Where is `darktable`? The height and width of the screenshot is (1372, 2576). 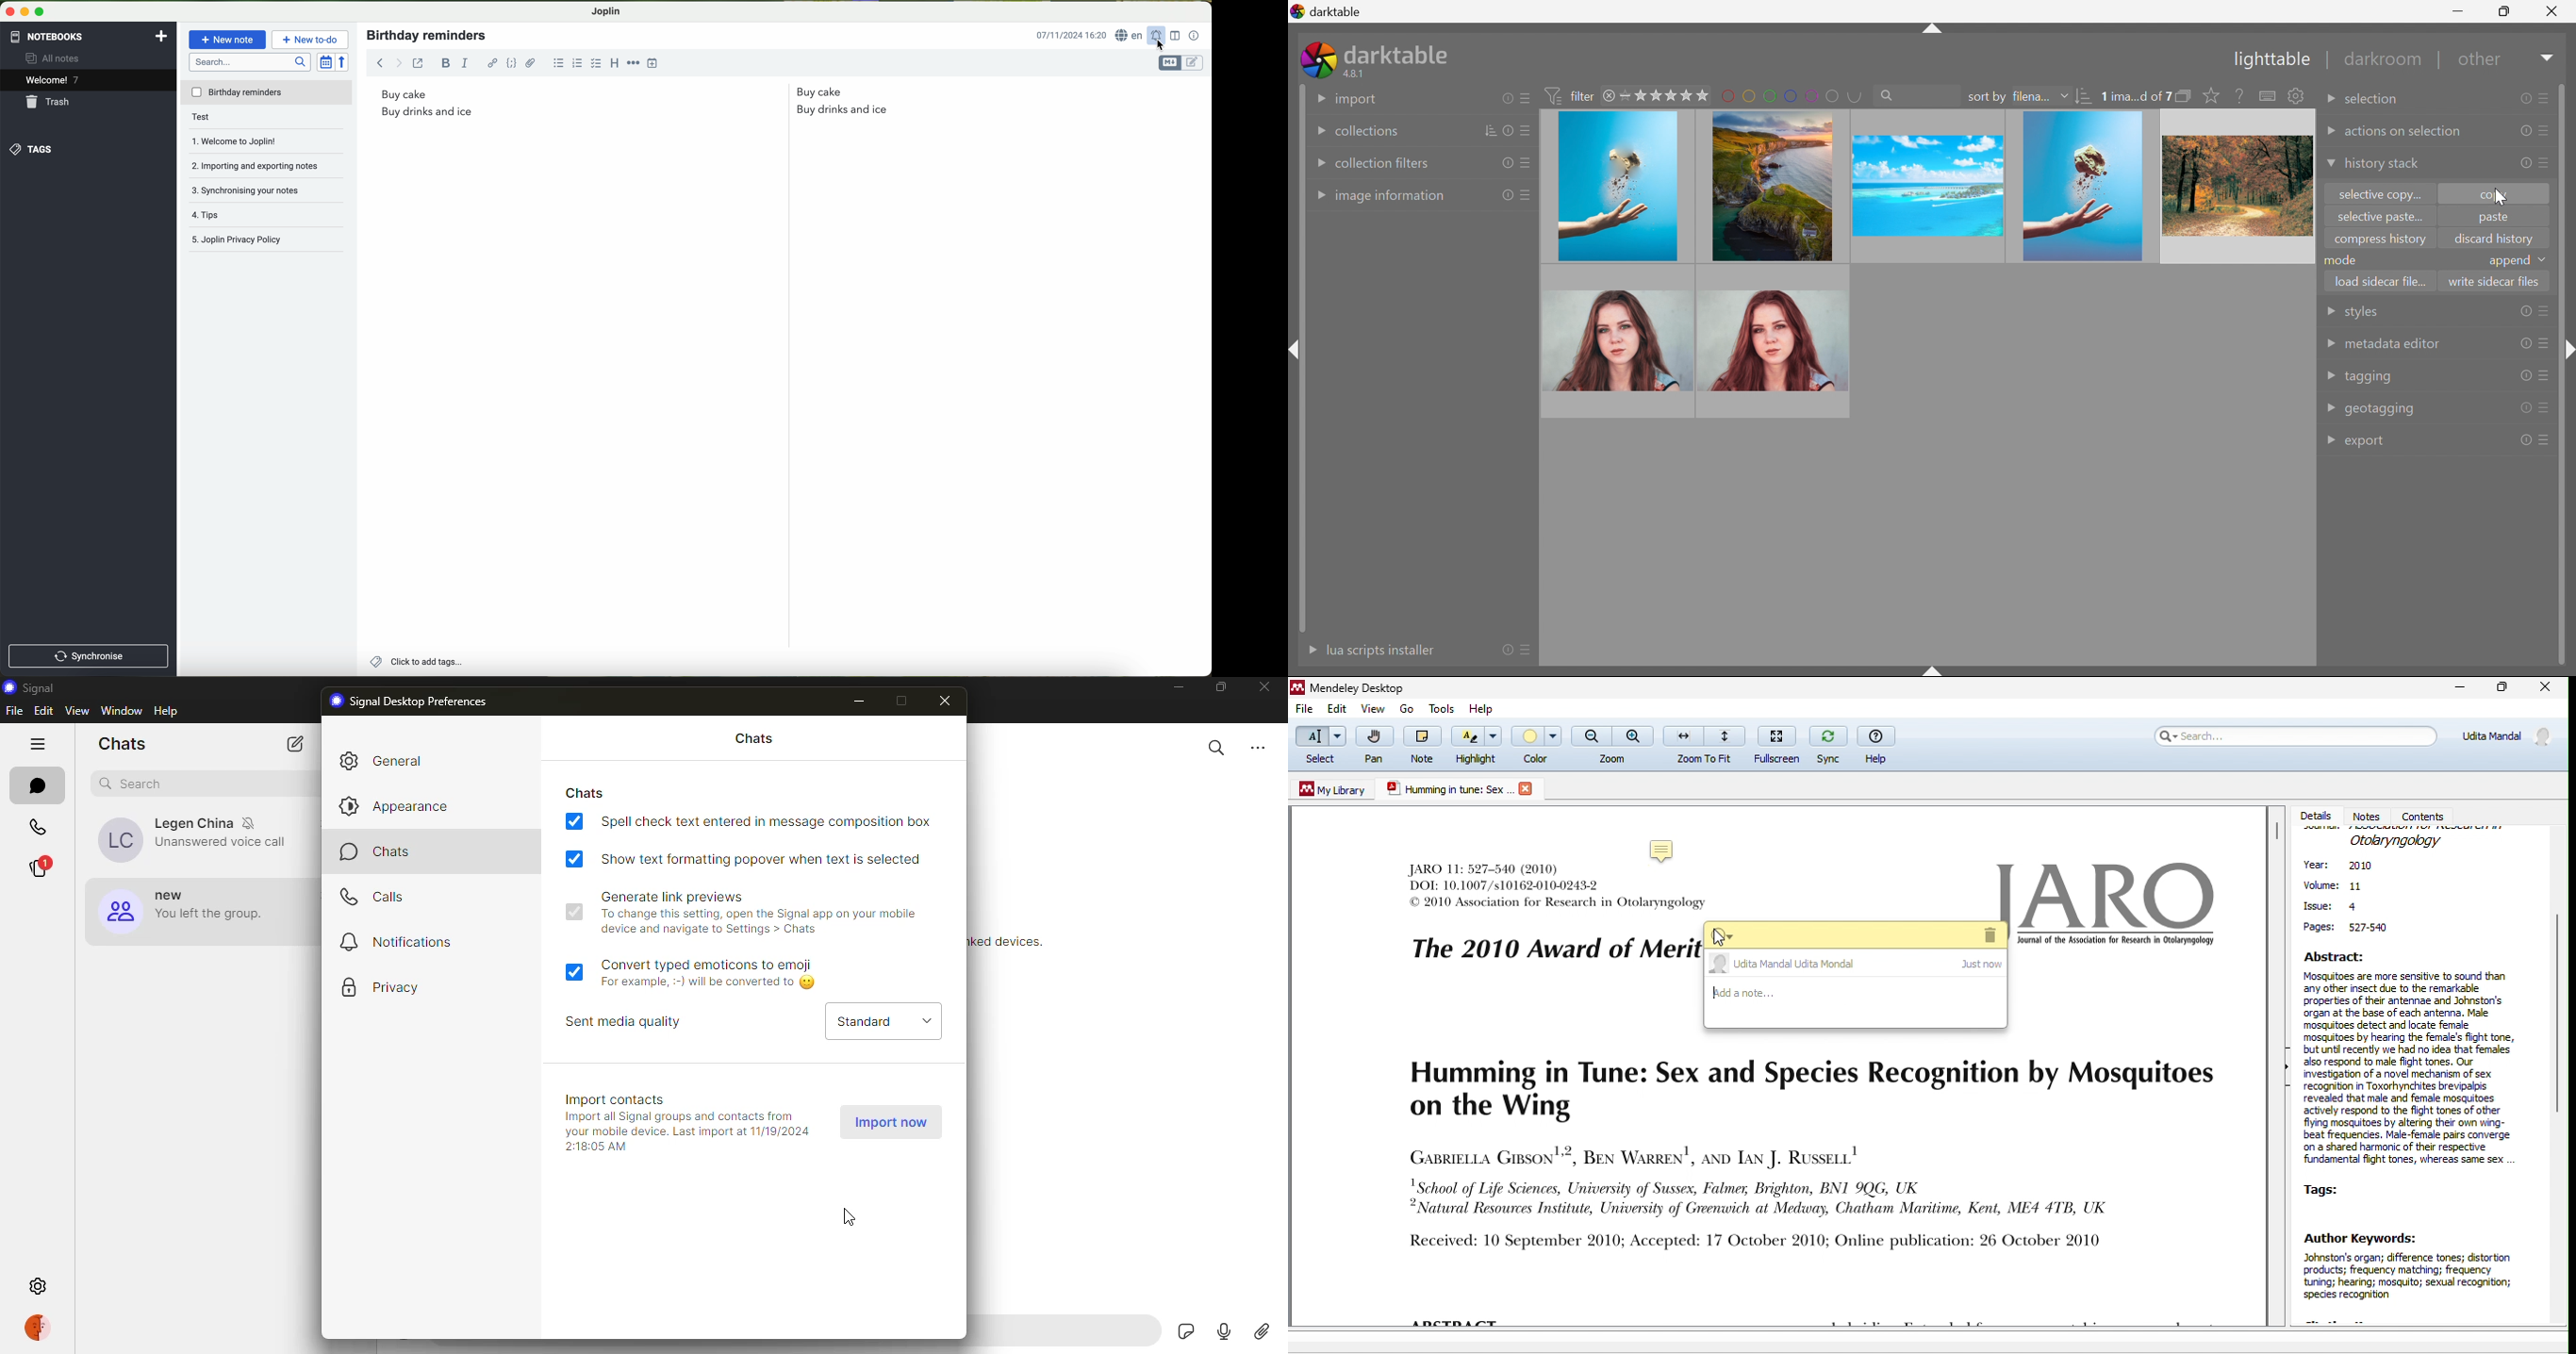
darktable is located at coordinates (1399, 52).